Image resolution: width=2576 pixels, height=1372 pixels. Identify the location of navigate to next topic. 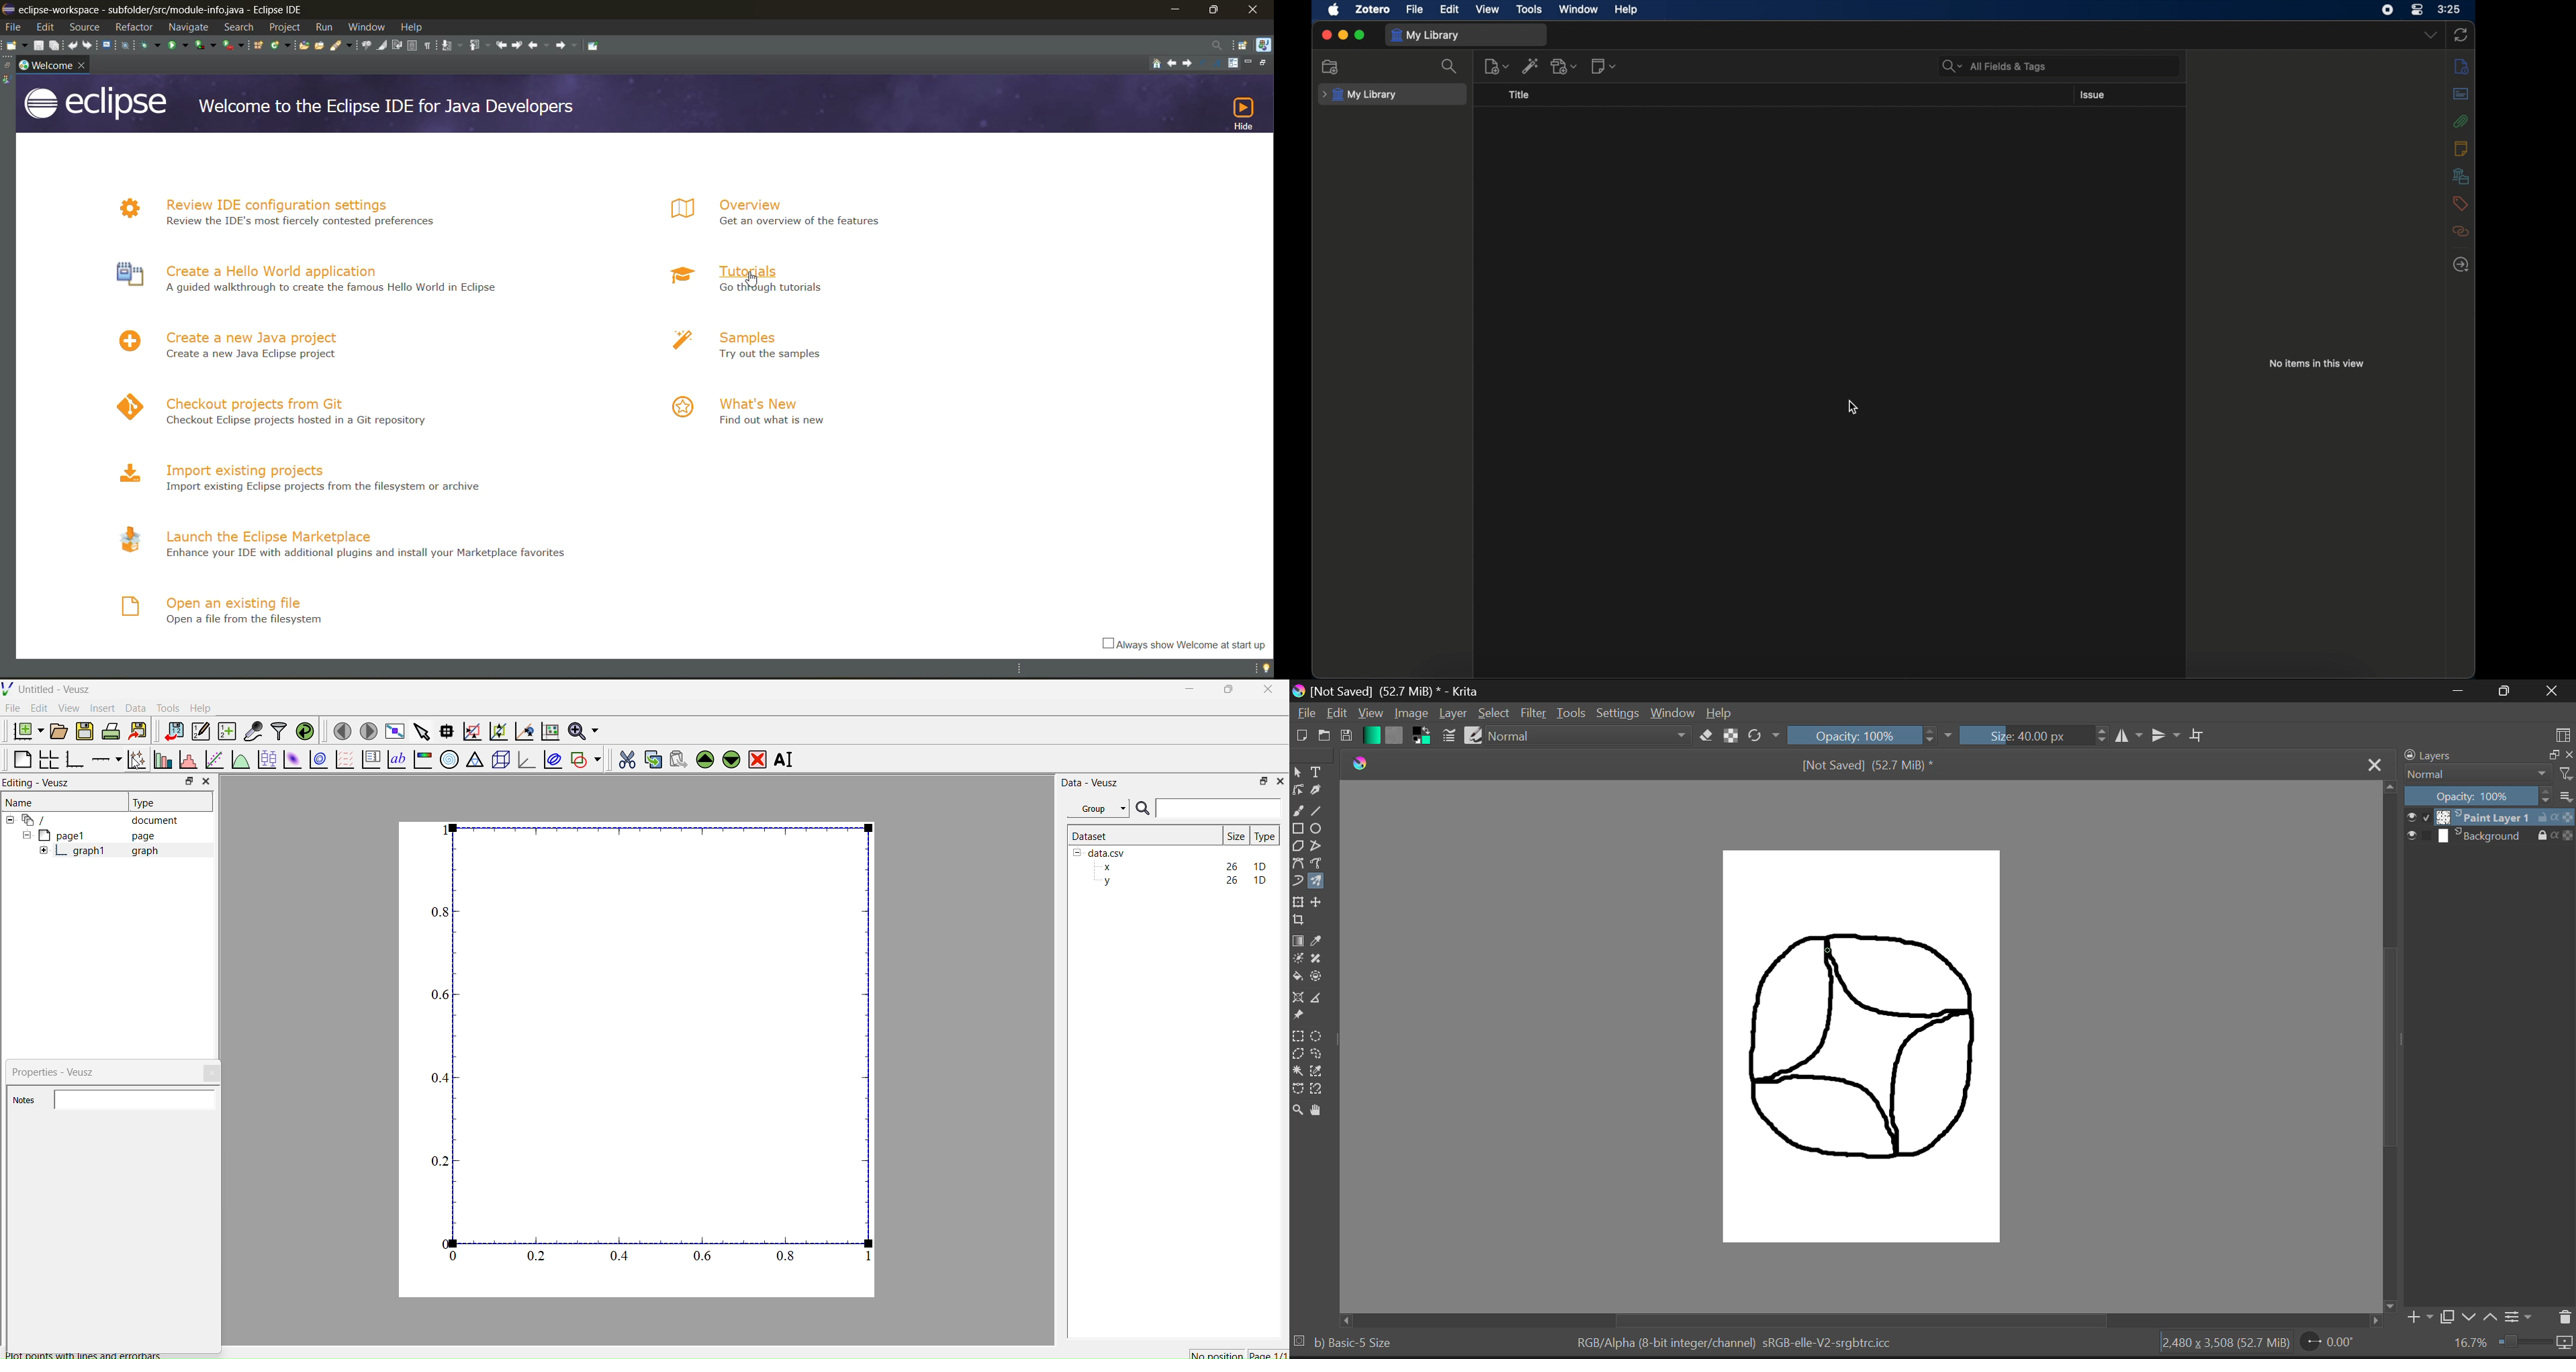
(1190, 63).